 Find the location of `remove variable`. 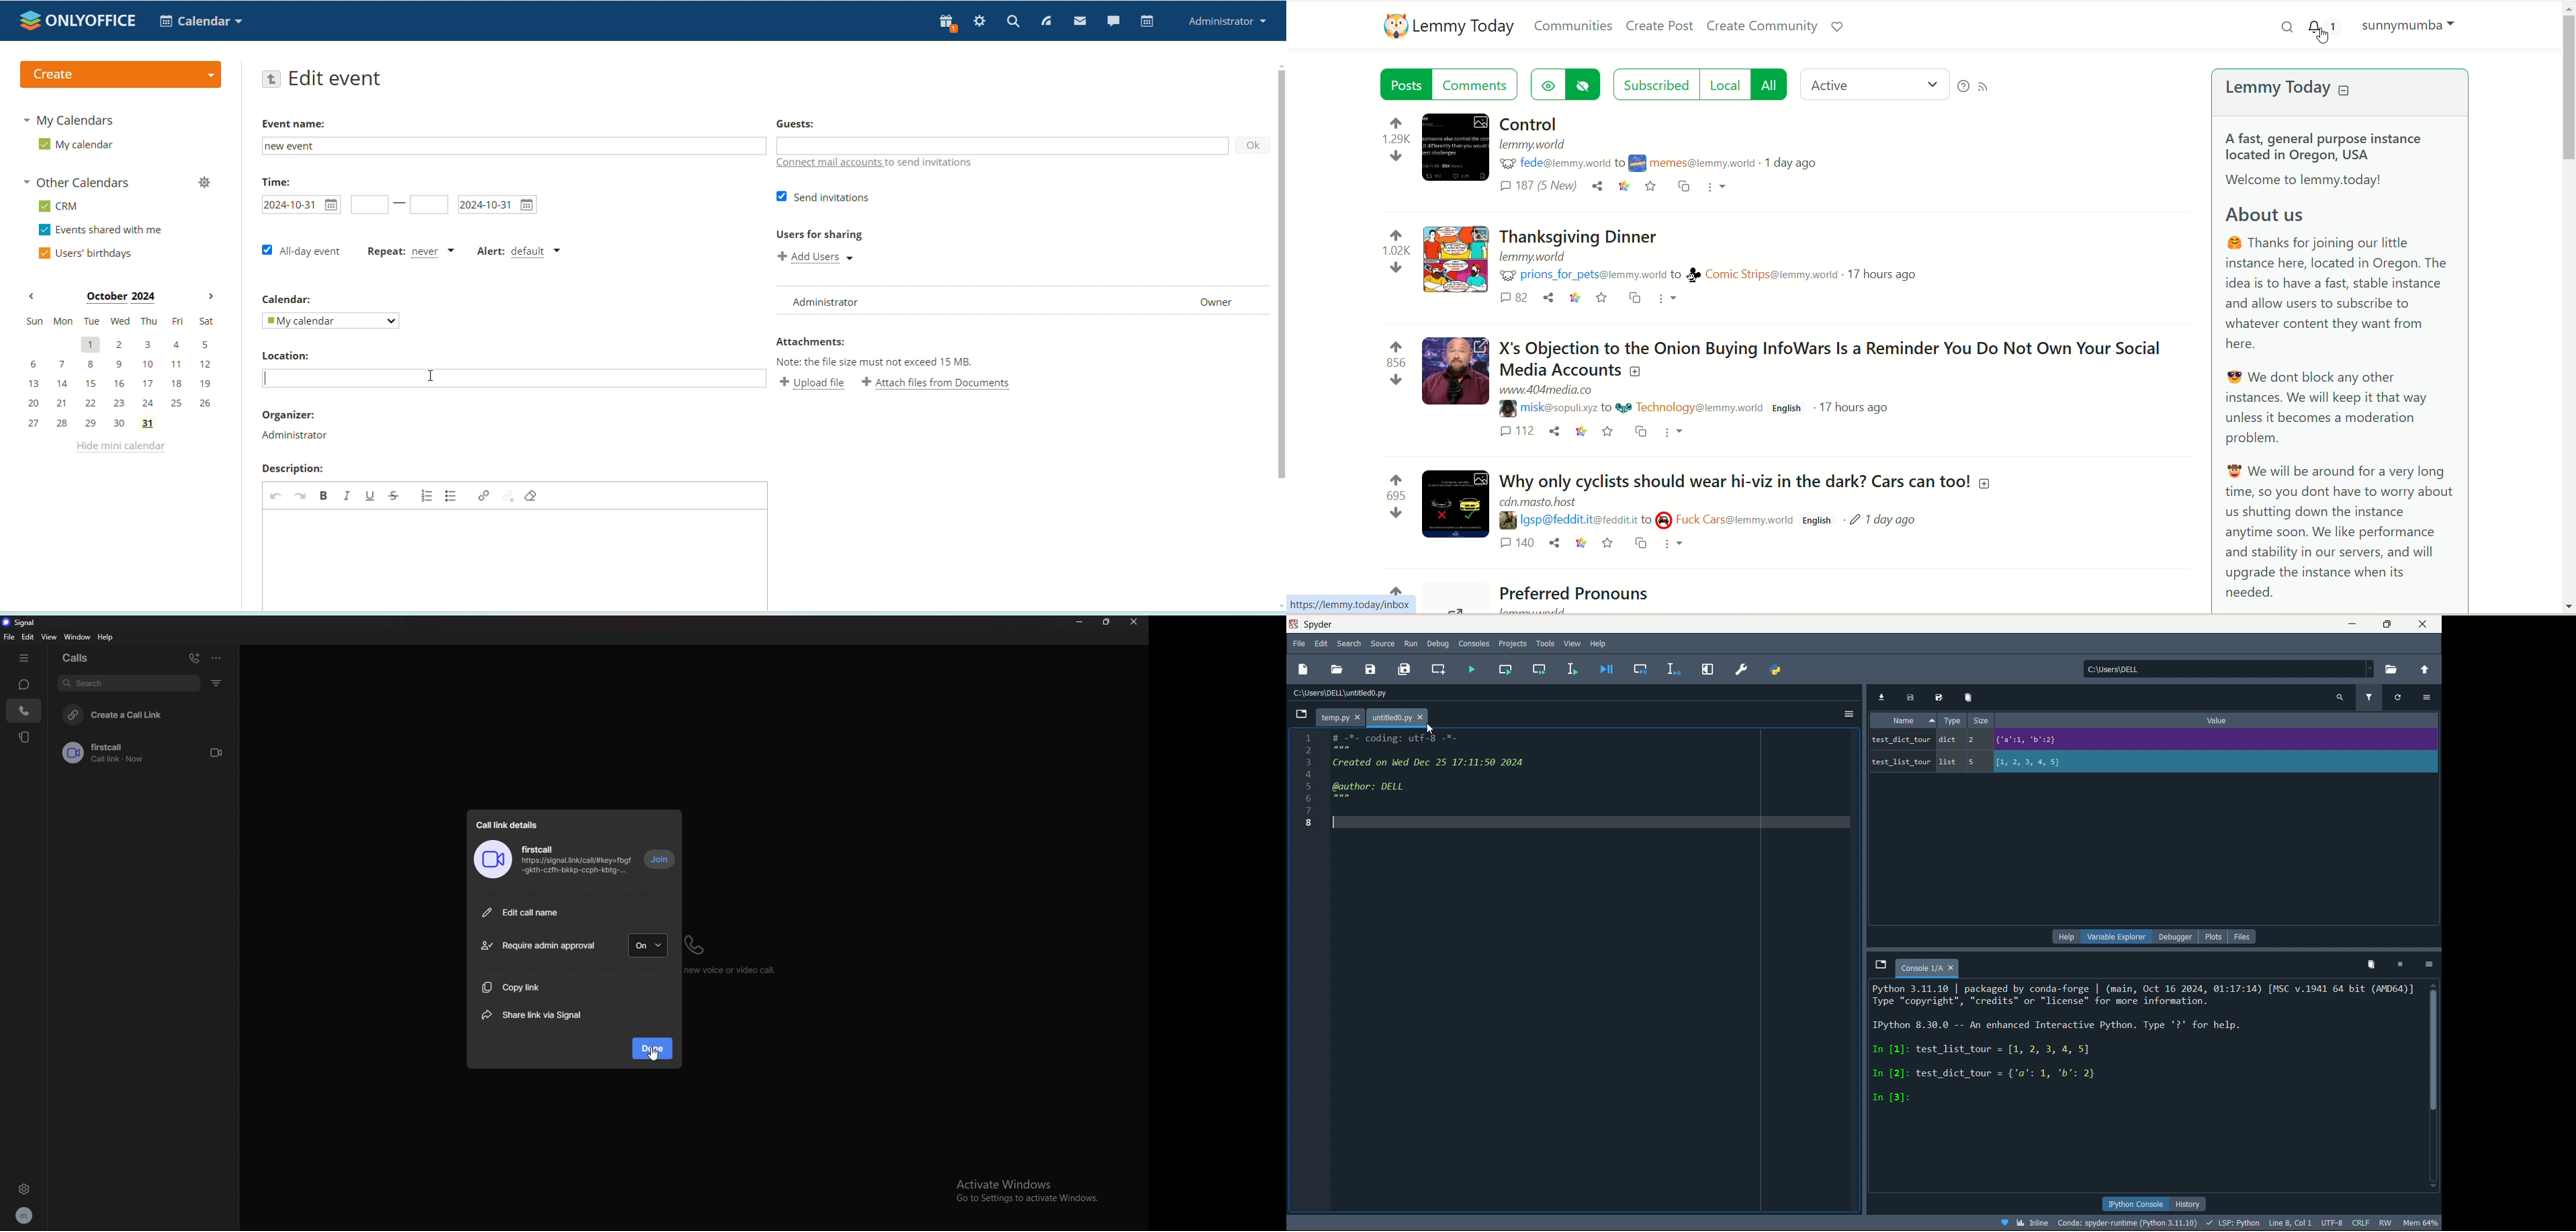

remove variable is located at coordinates (1970, 697).